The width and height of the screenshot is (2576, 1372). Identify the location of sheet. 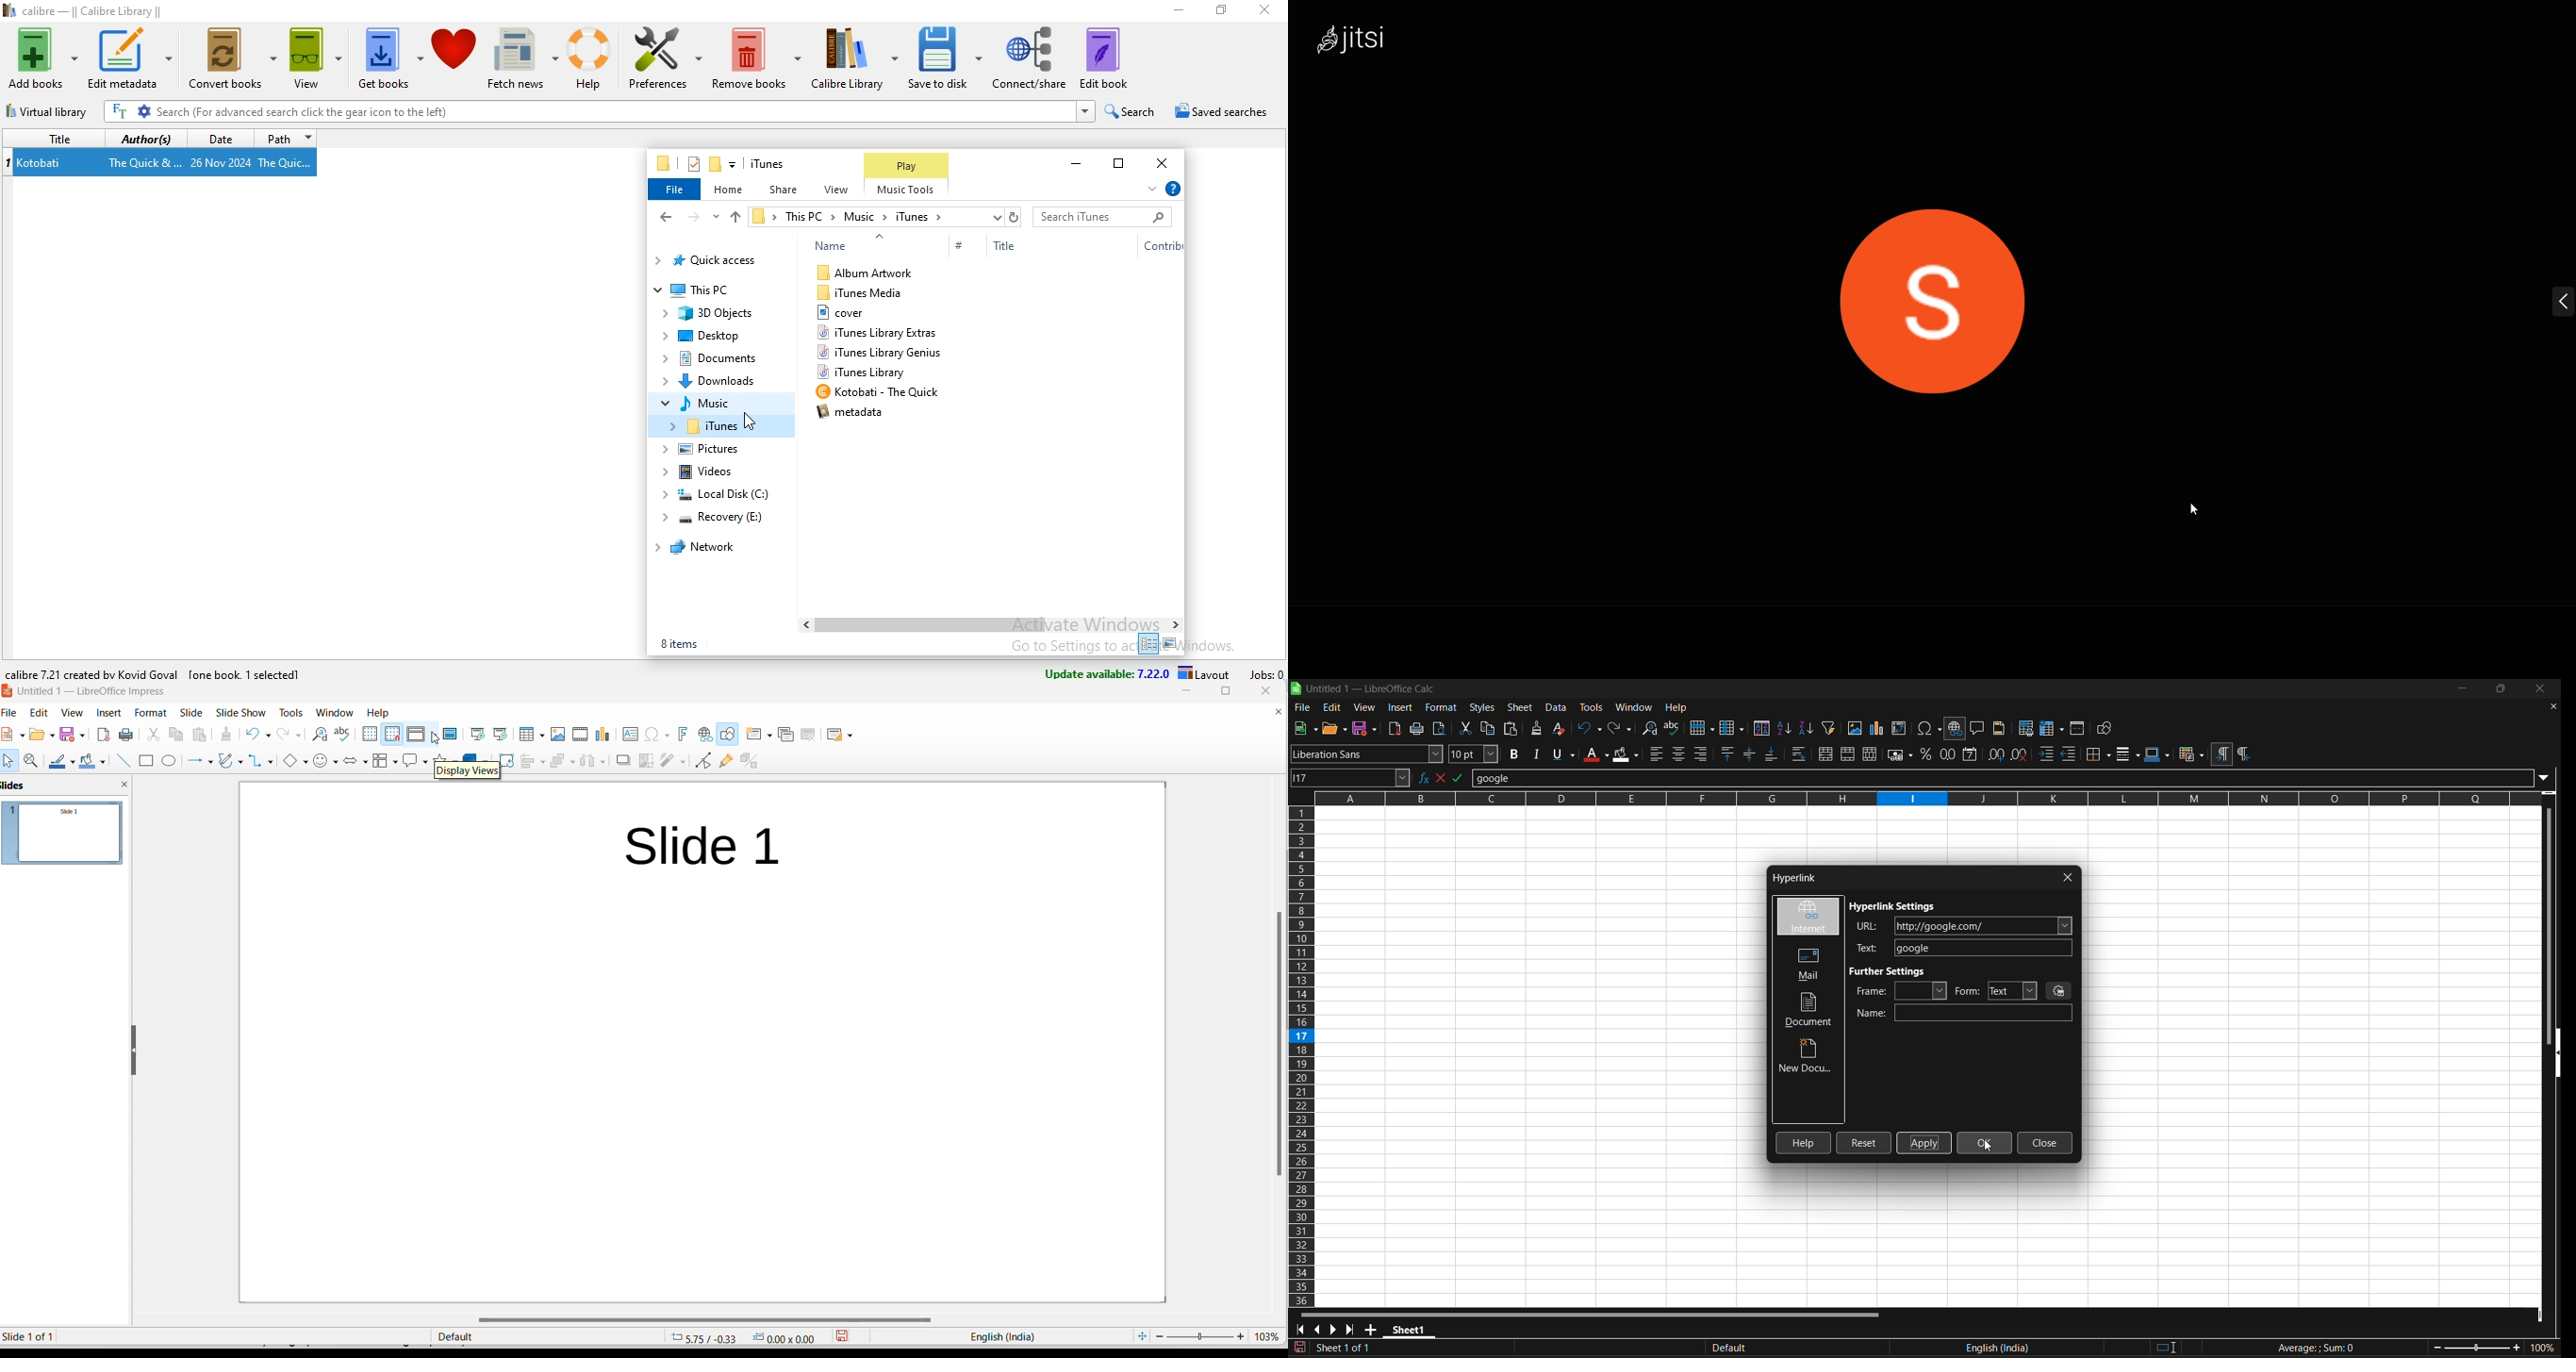
(1520, 708).